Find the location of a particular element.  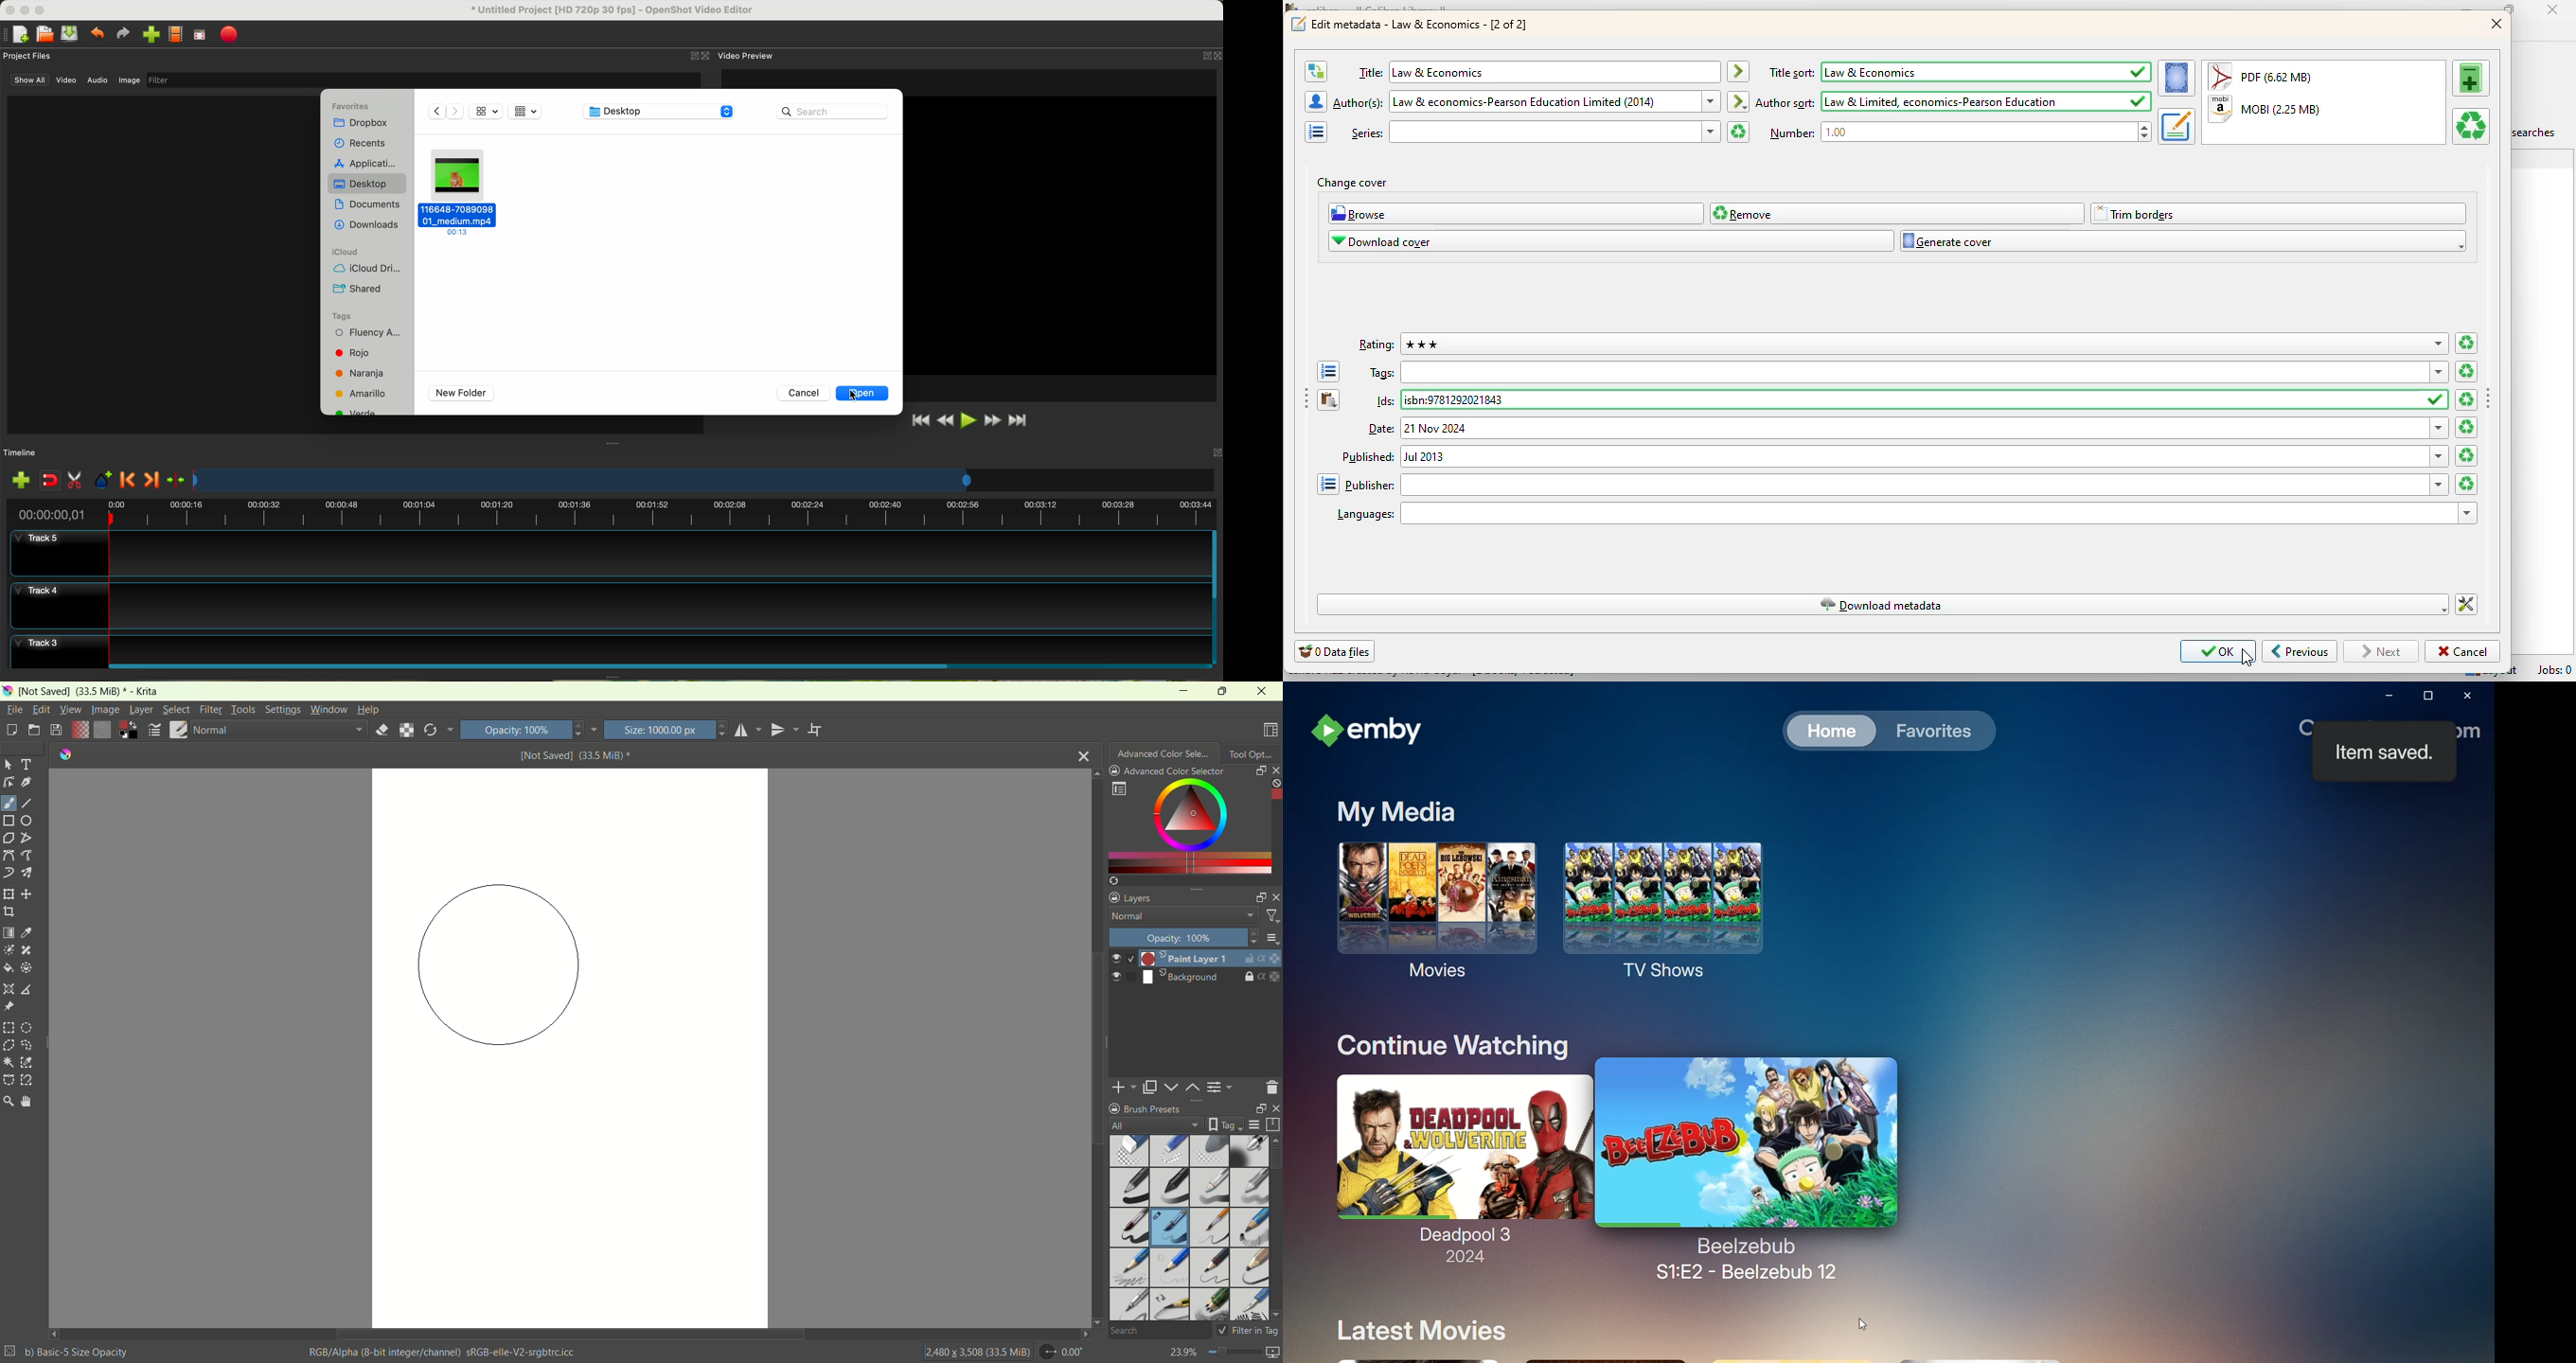

Ids:  is located at coordinates (1910, 399).